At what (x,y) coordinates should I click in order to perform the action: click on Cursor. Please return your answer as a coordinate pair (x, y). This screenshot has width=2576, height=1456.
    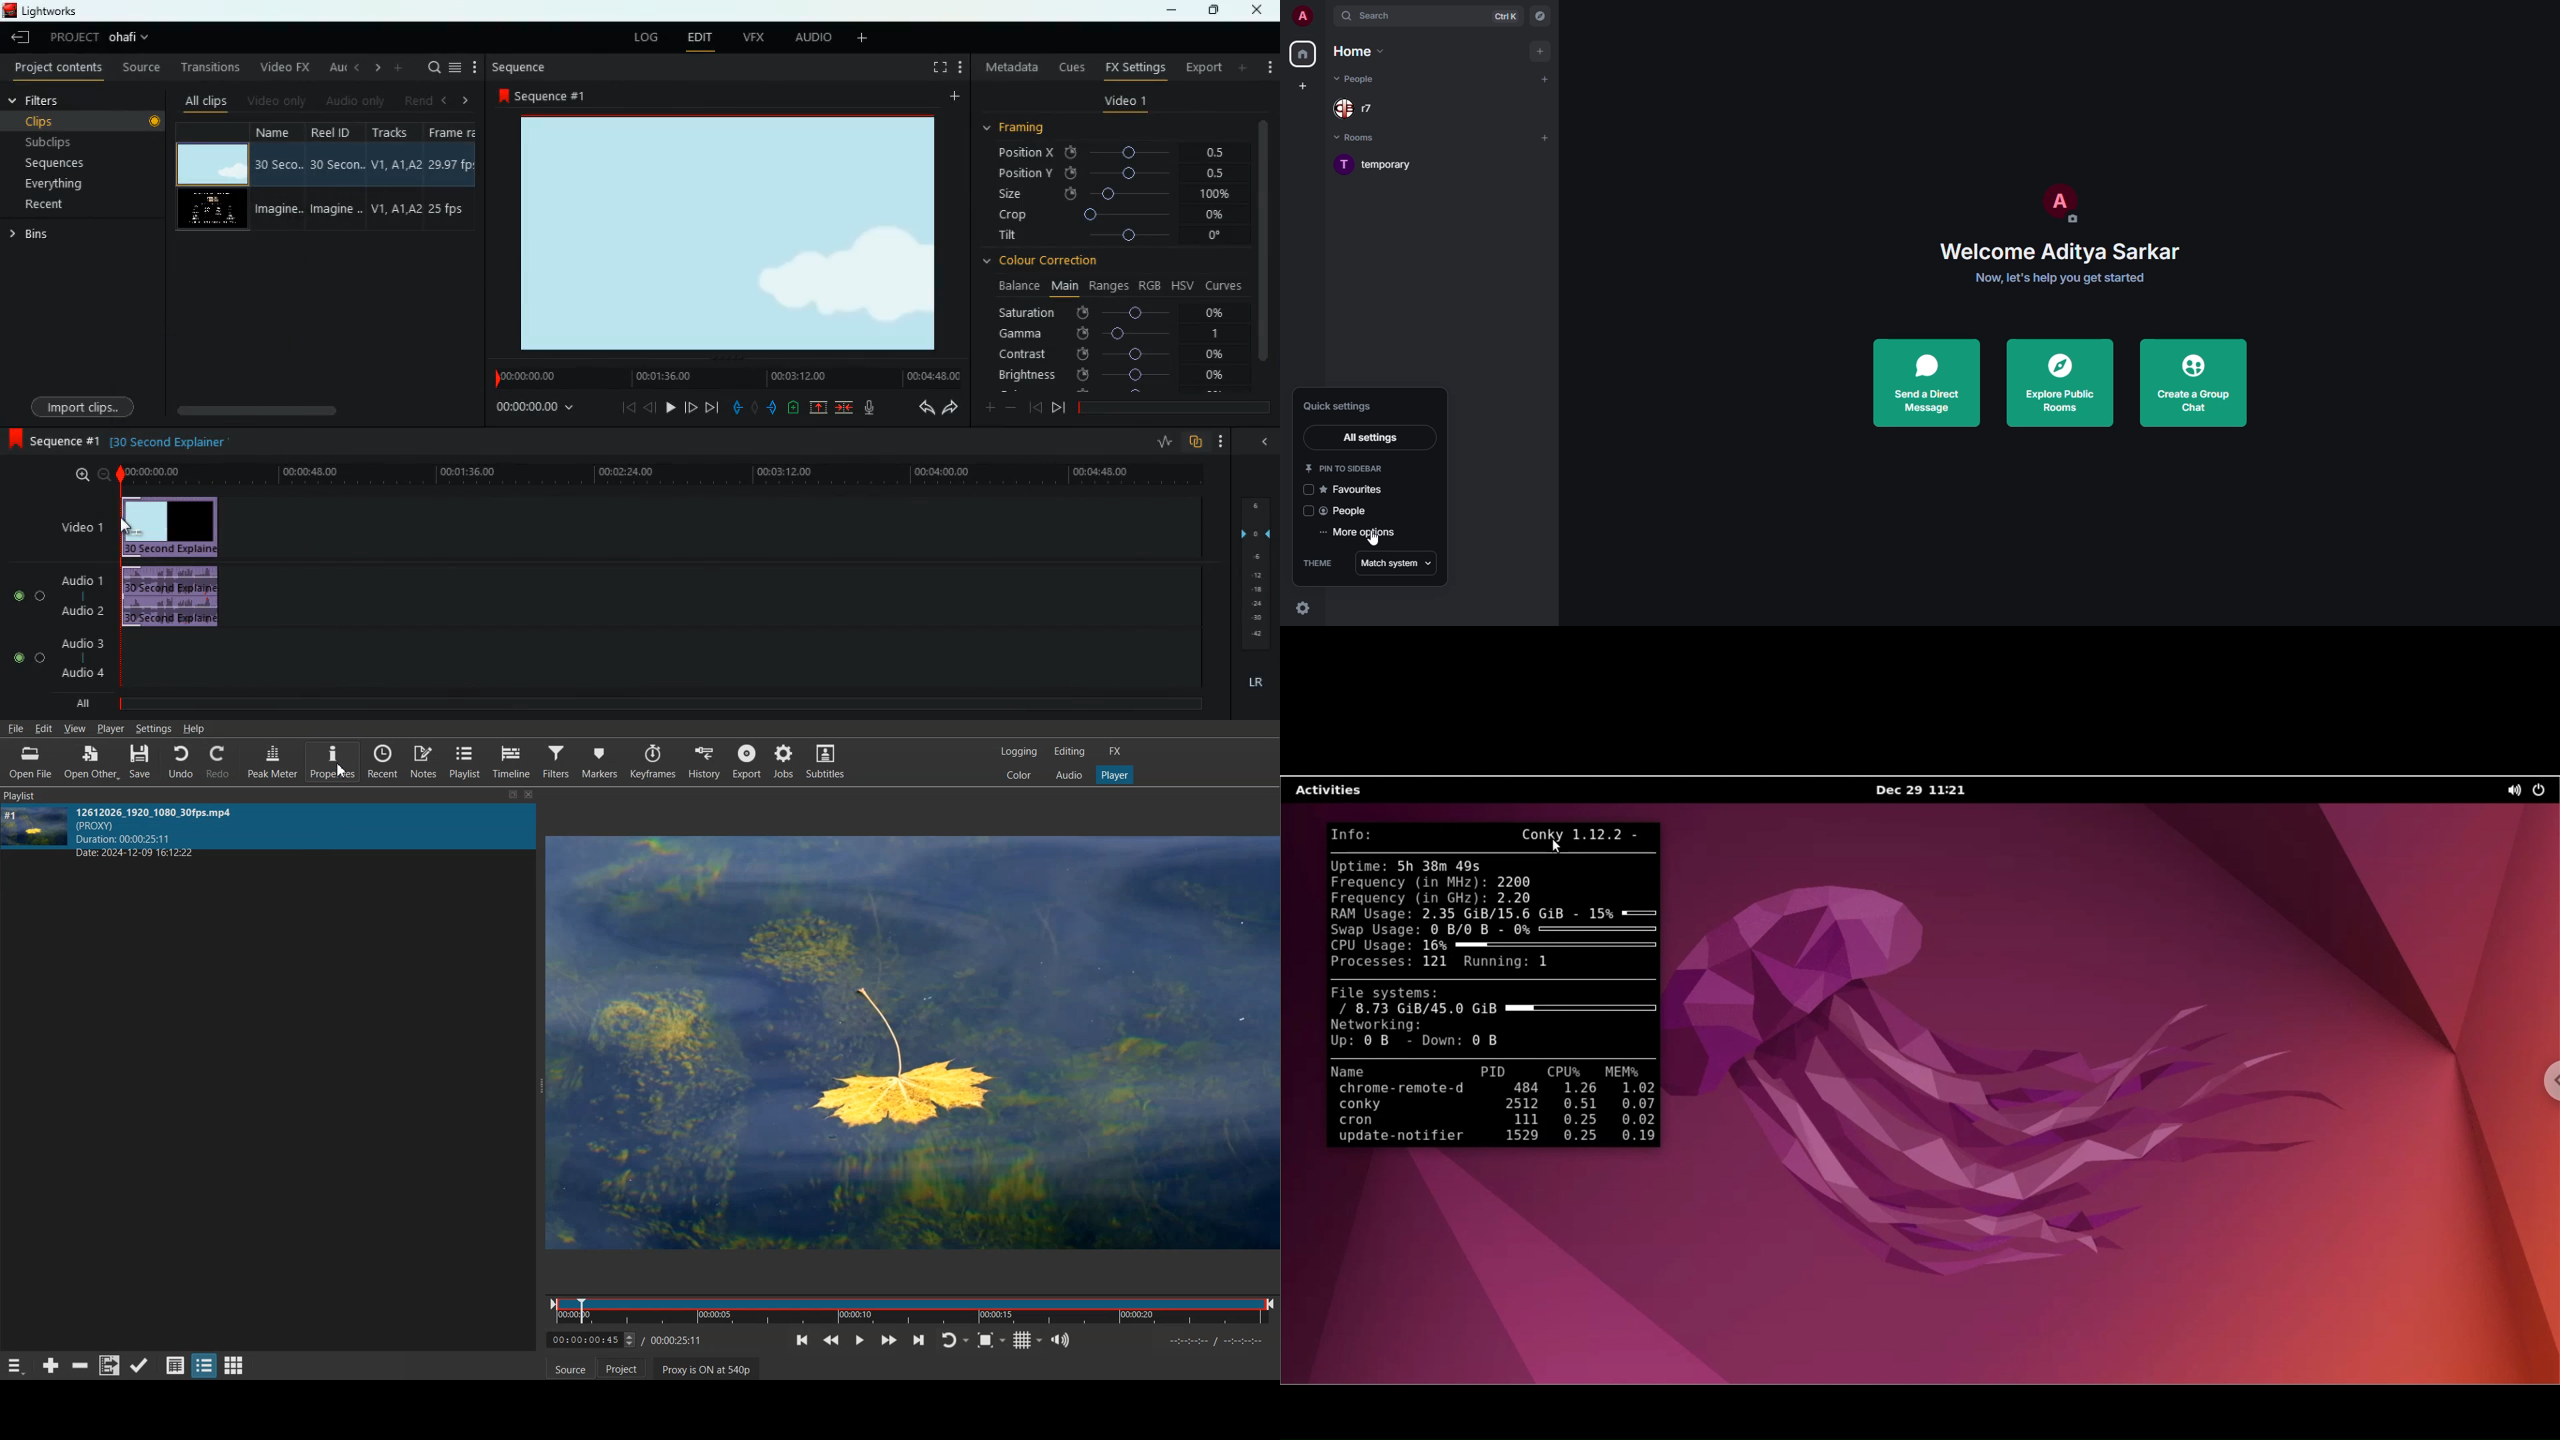
    Looking at the image, I should click on (342, 771).